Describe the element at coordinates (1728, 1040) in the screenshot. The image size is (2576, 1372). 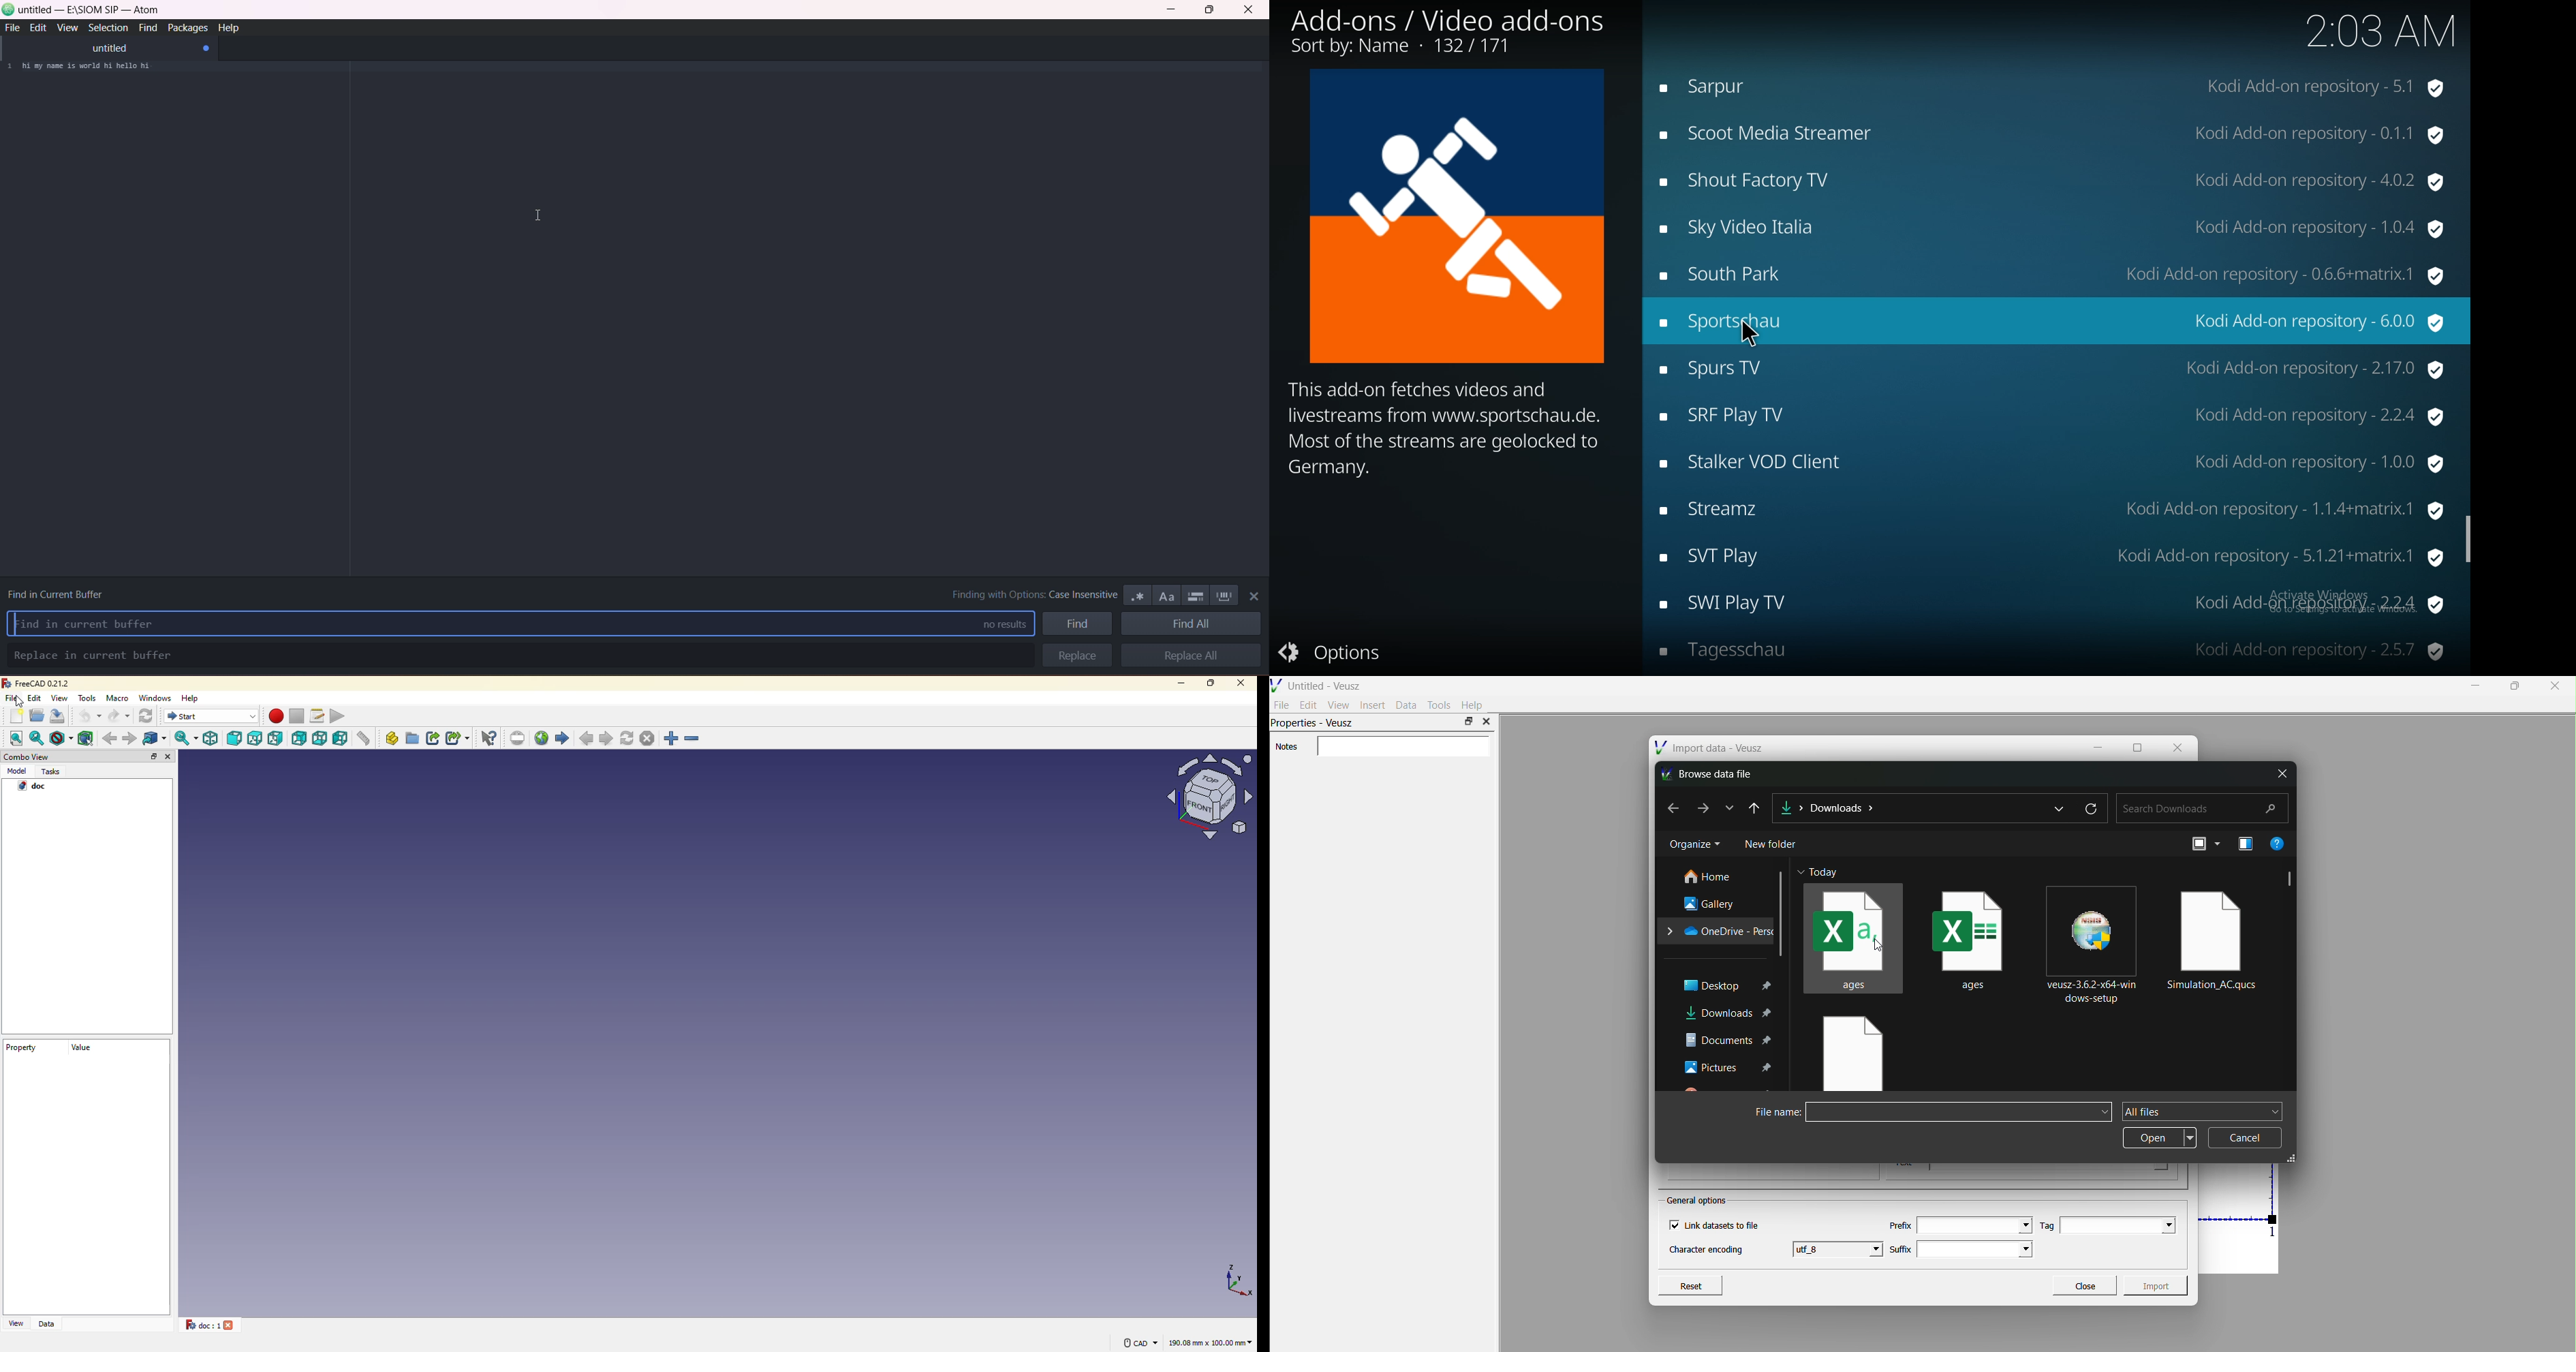
I see `Documents` at that location.